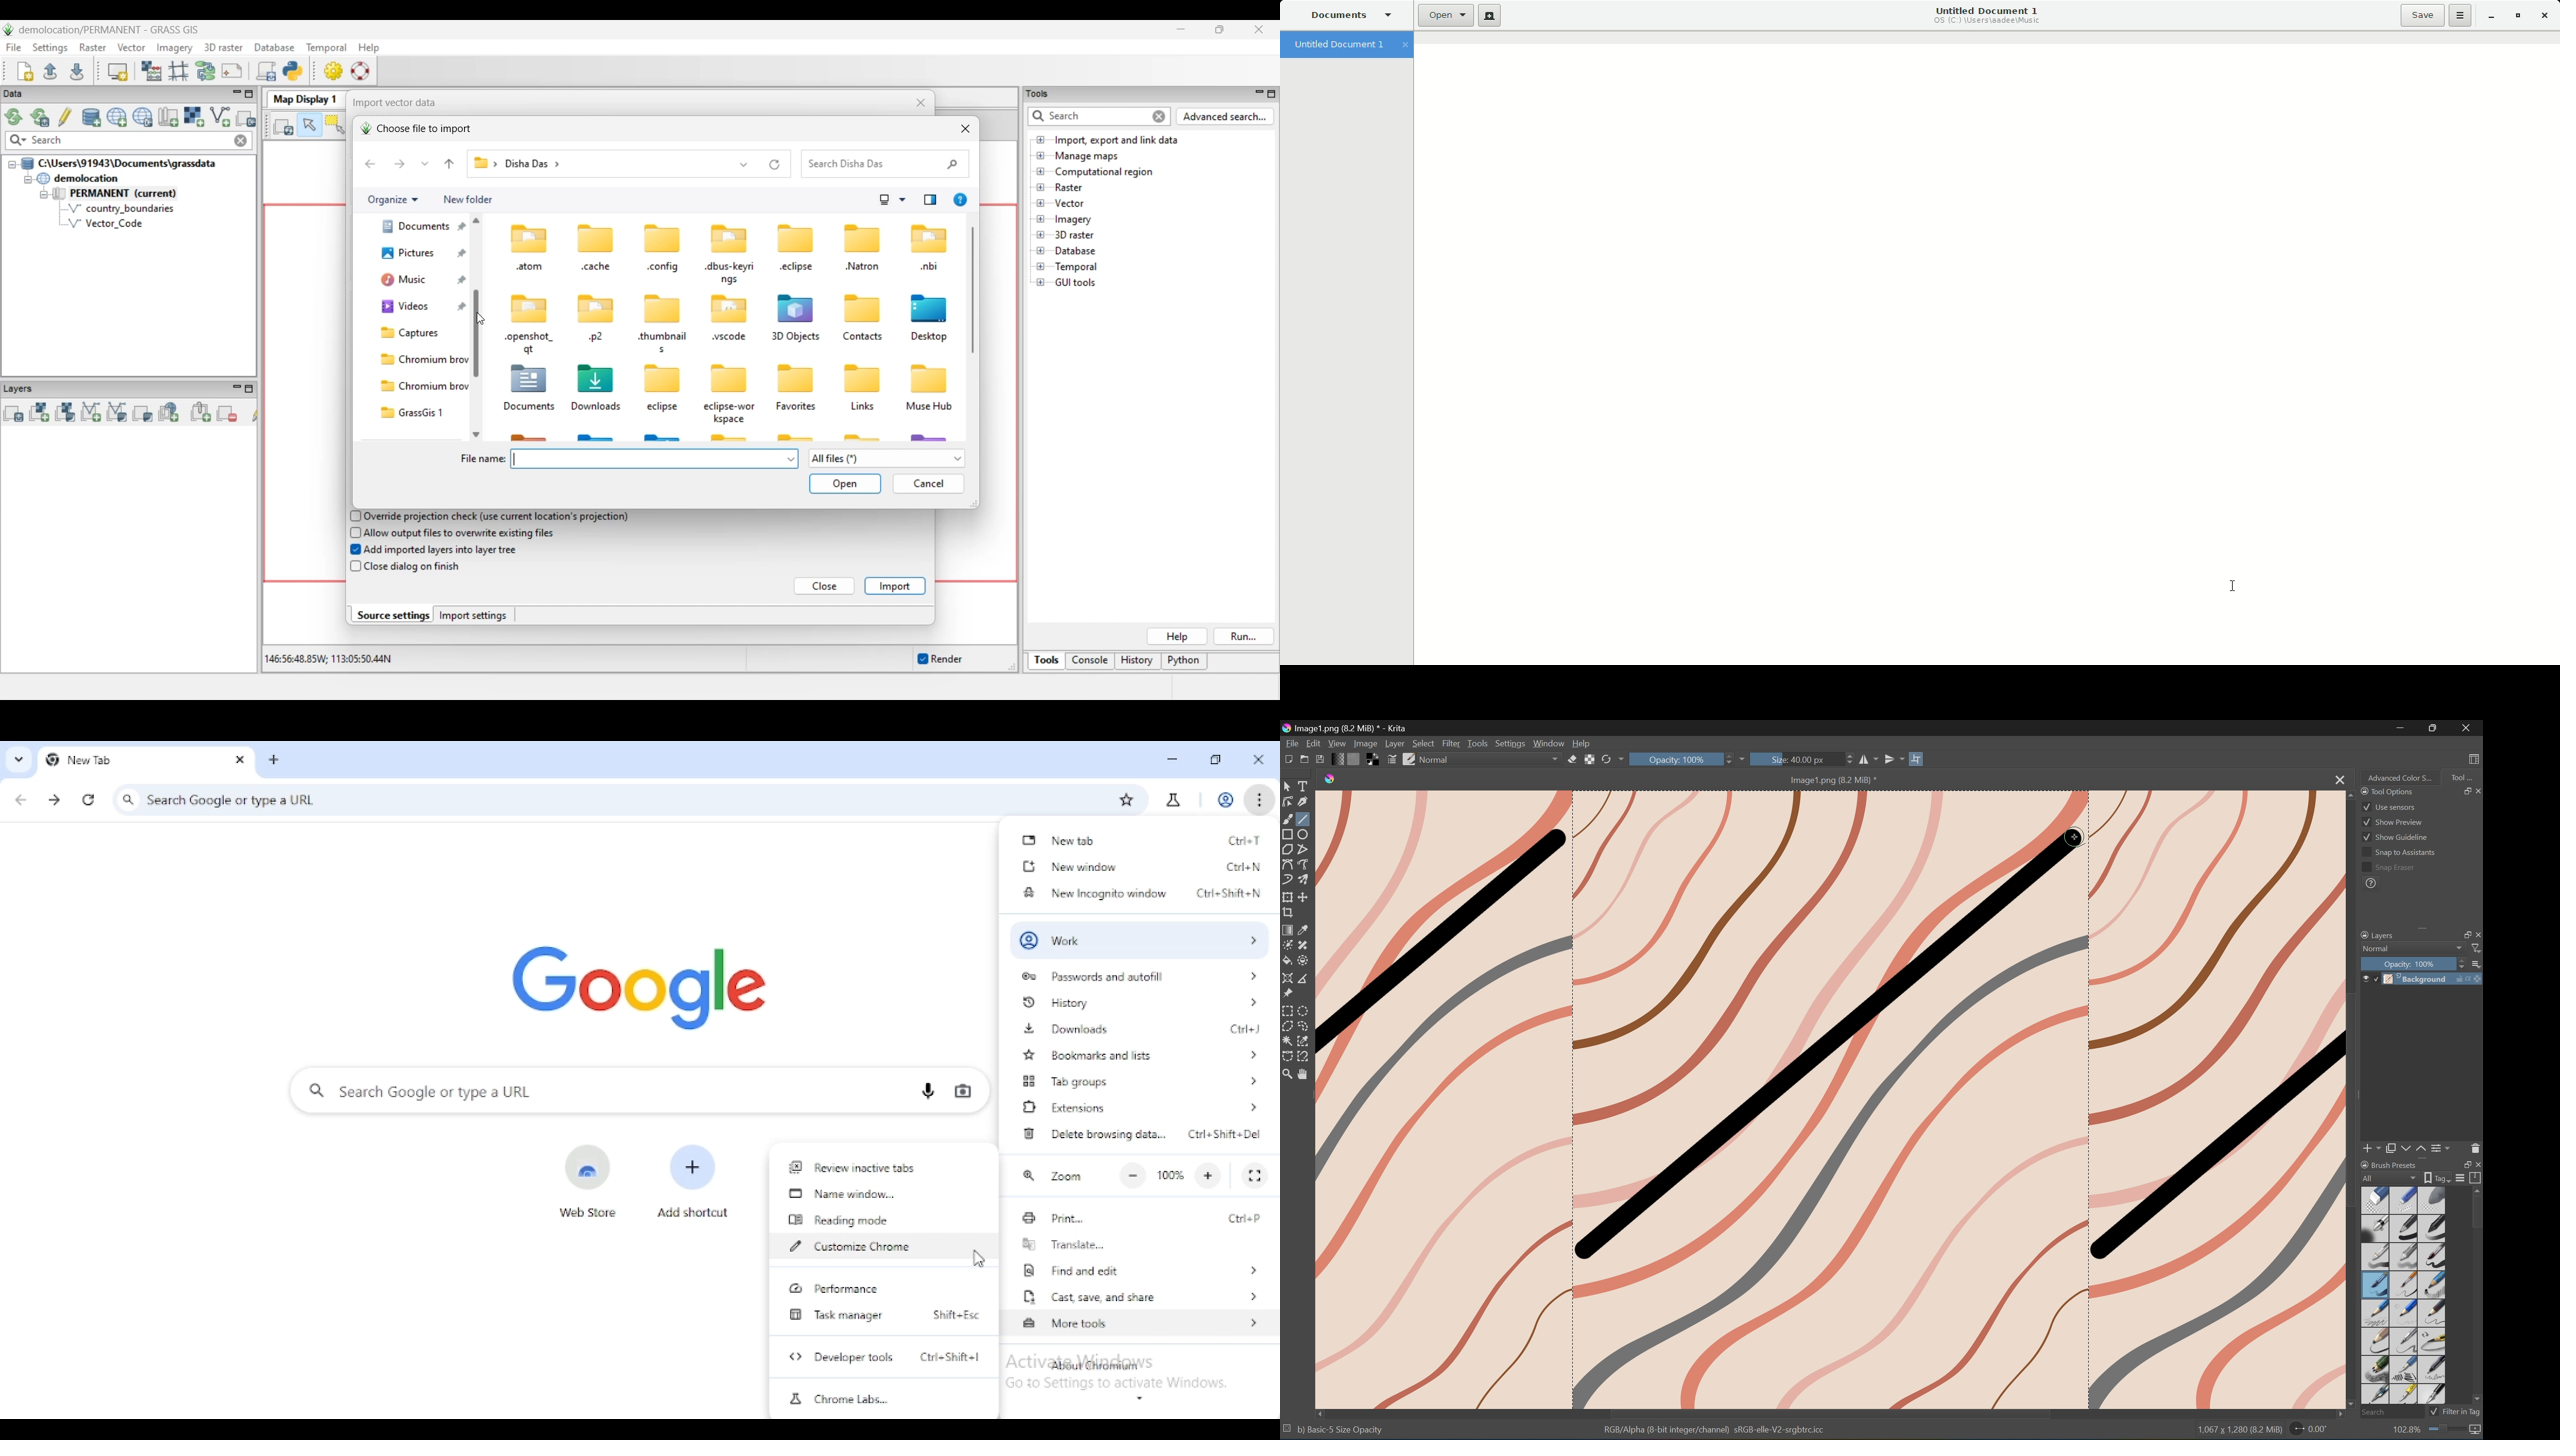 The image size is (2576, 1456). Describe the element at coordinates (1245, 840) in the screenshot. I see `shortcut for new tab` at that location.